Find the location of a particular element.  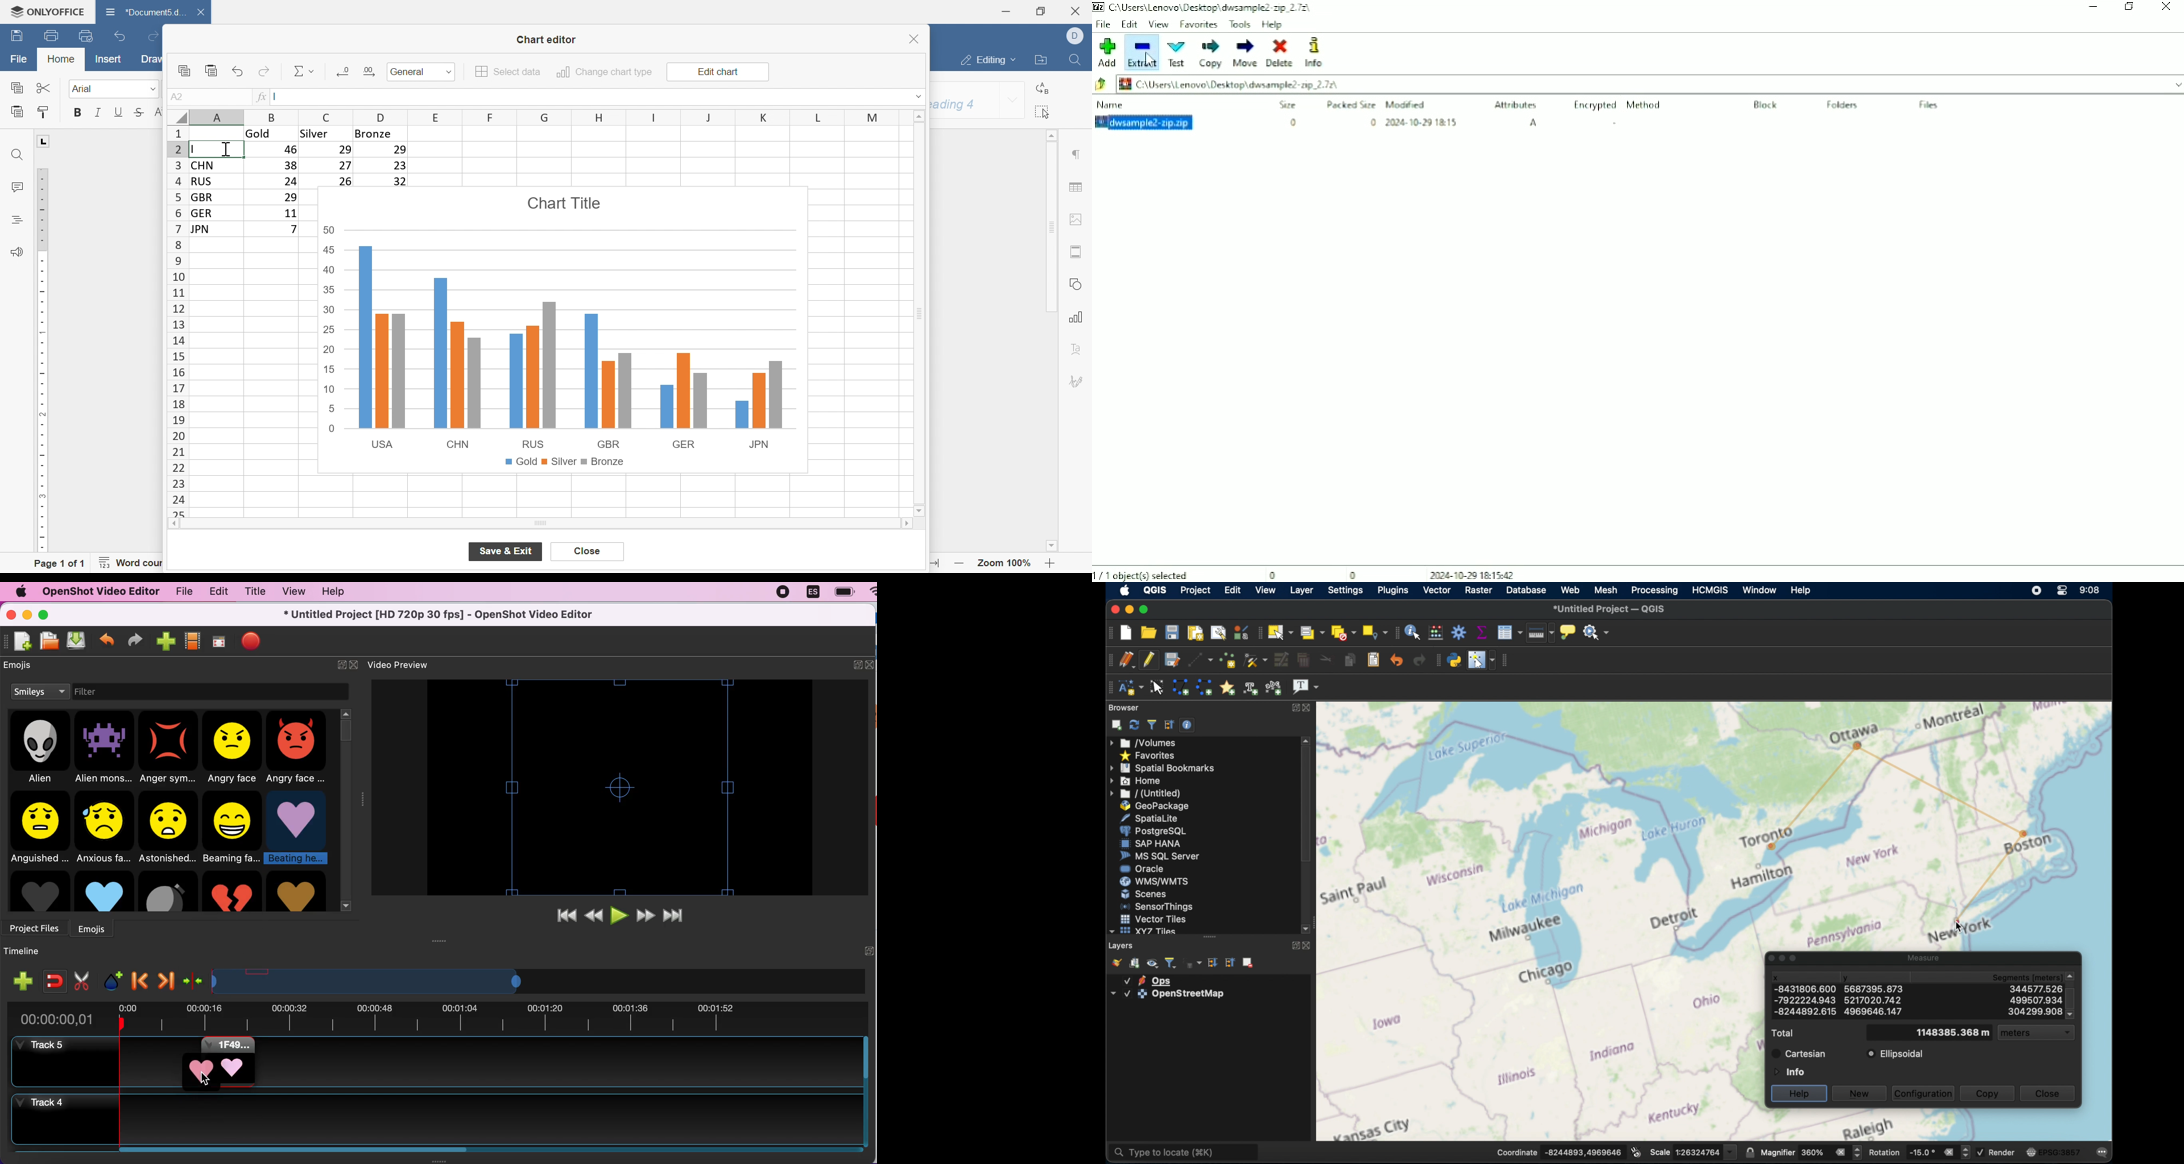

select by location is located at coordinates (1374, 632).